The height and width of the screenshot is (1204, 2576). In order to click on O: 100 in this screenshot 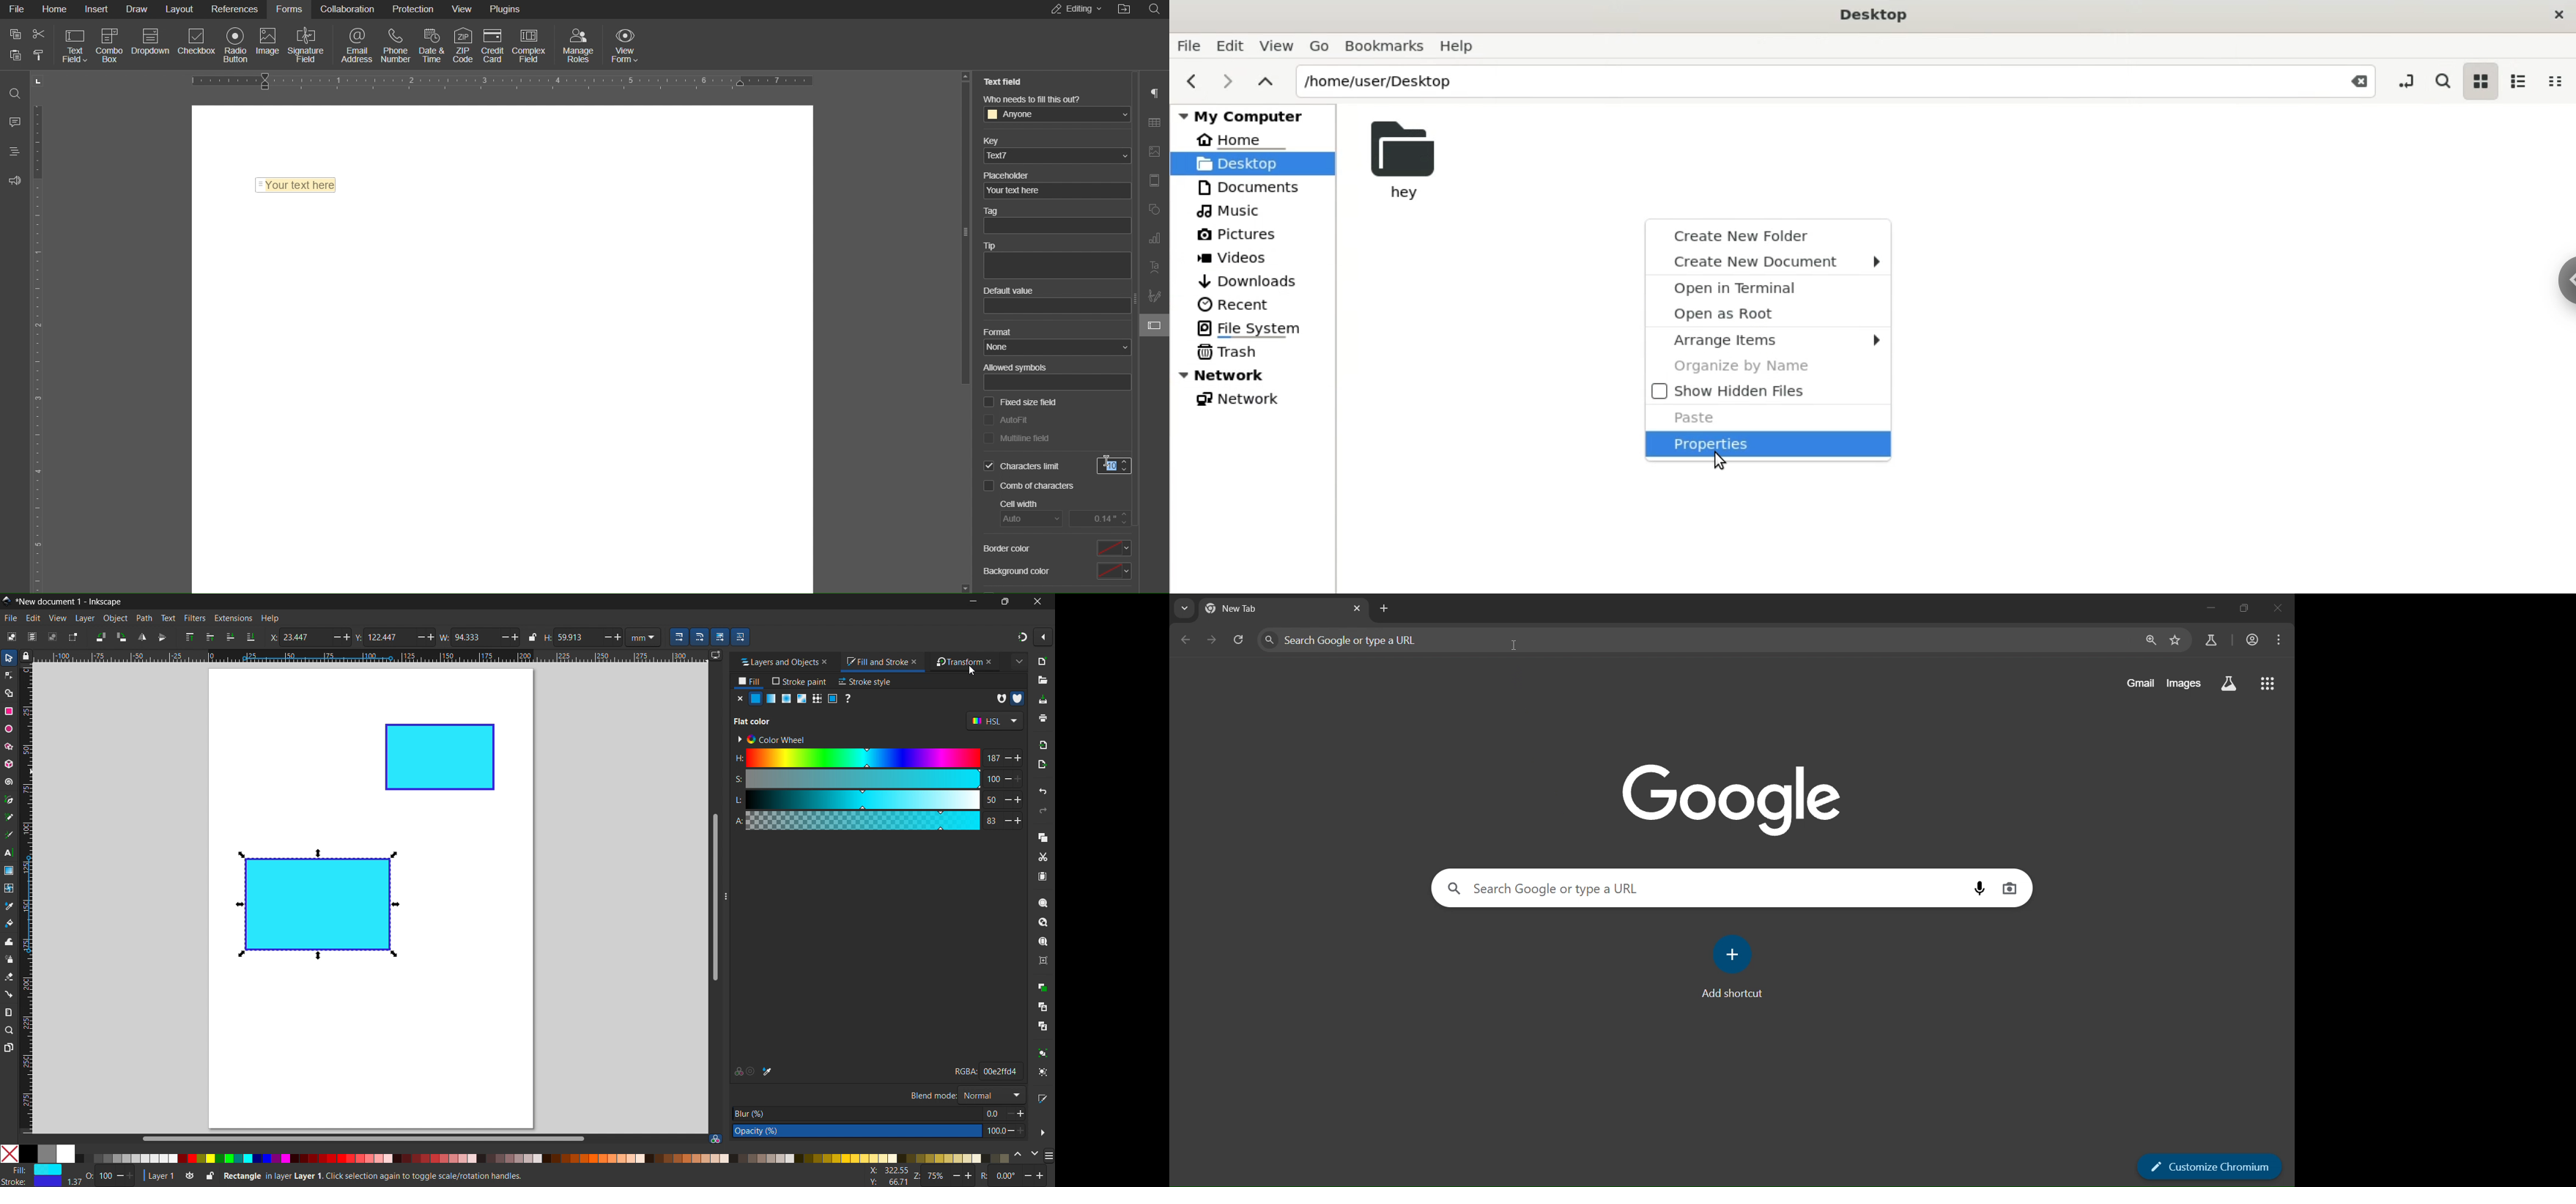, I will do `click(111, 1175)`.